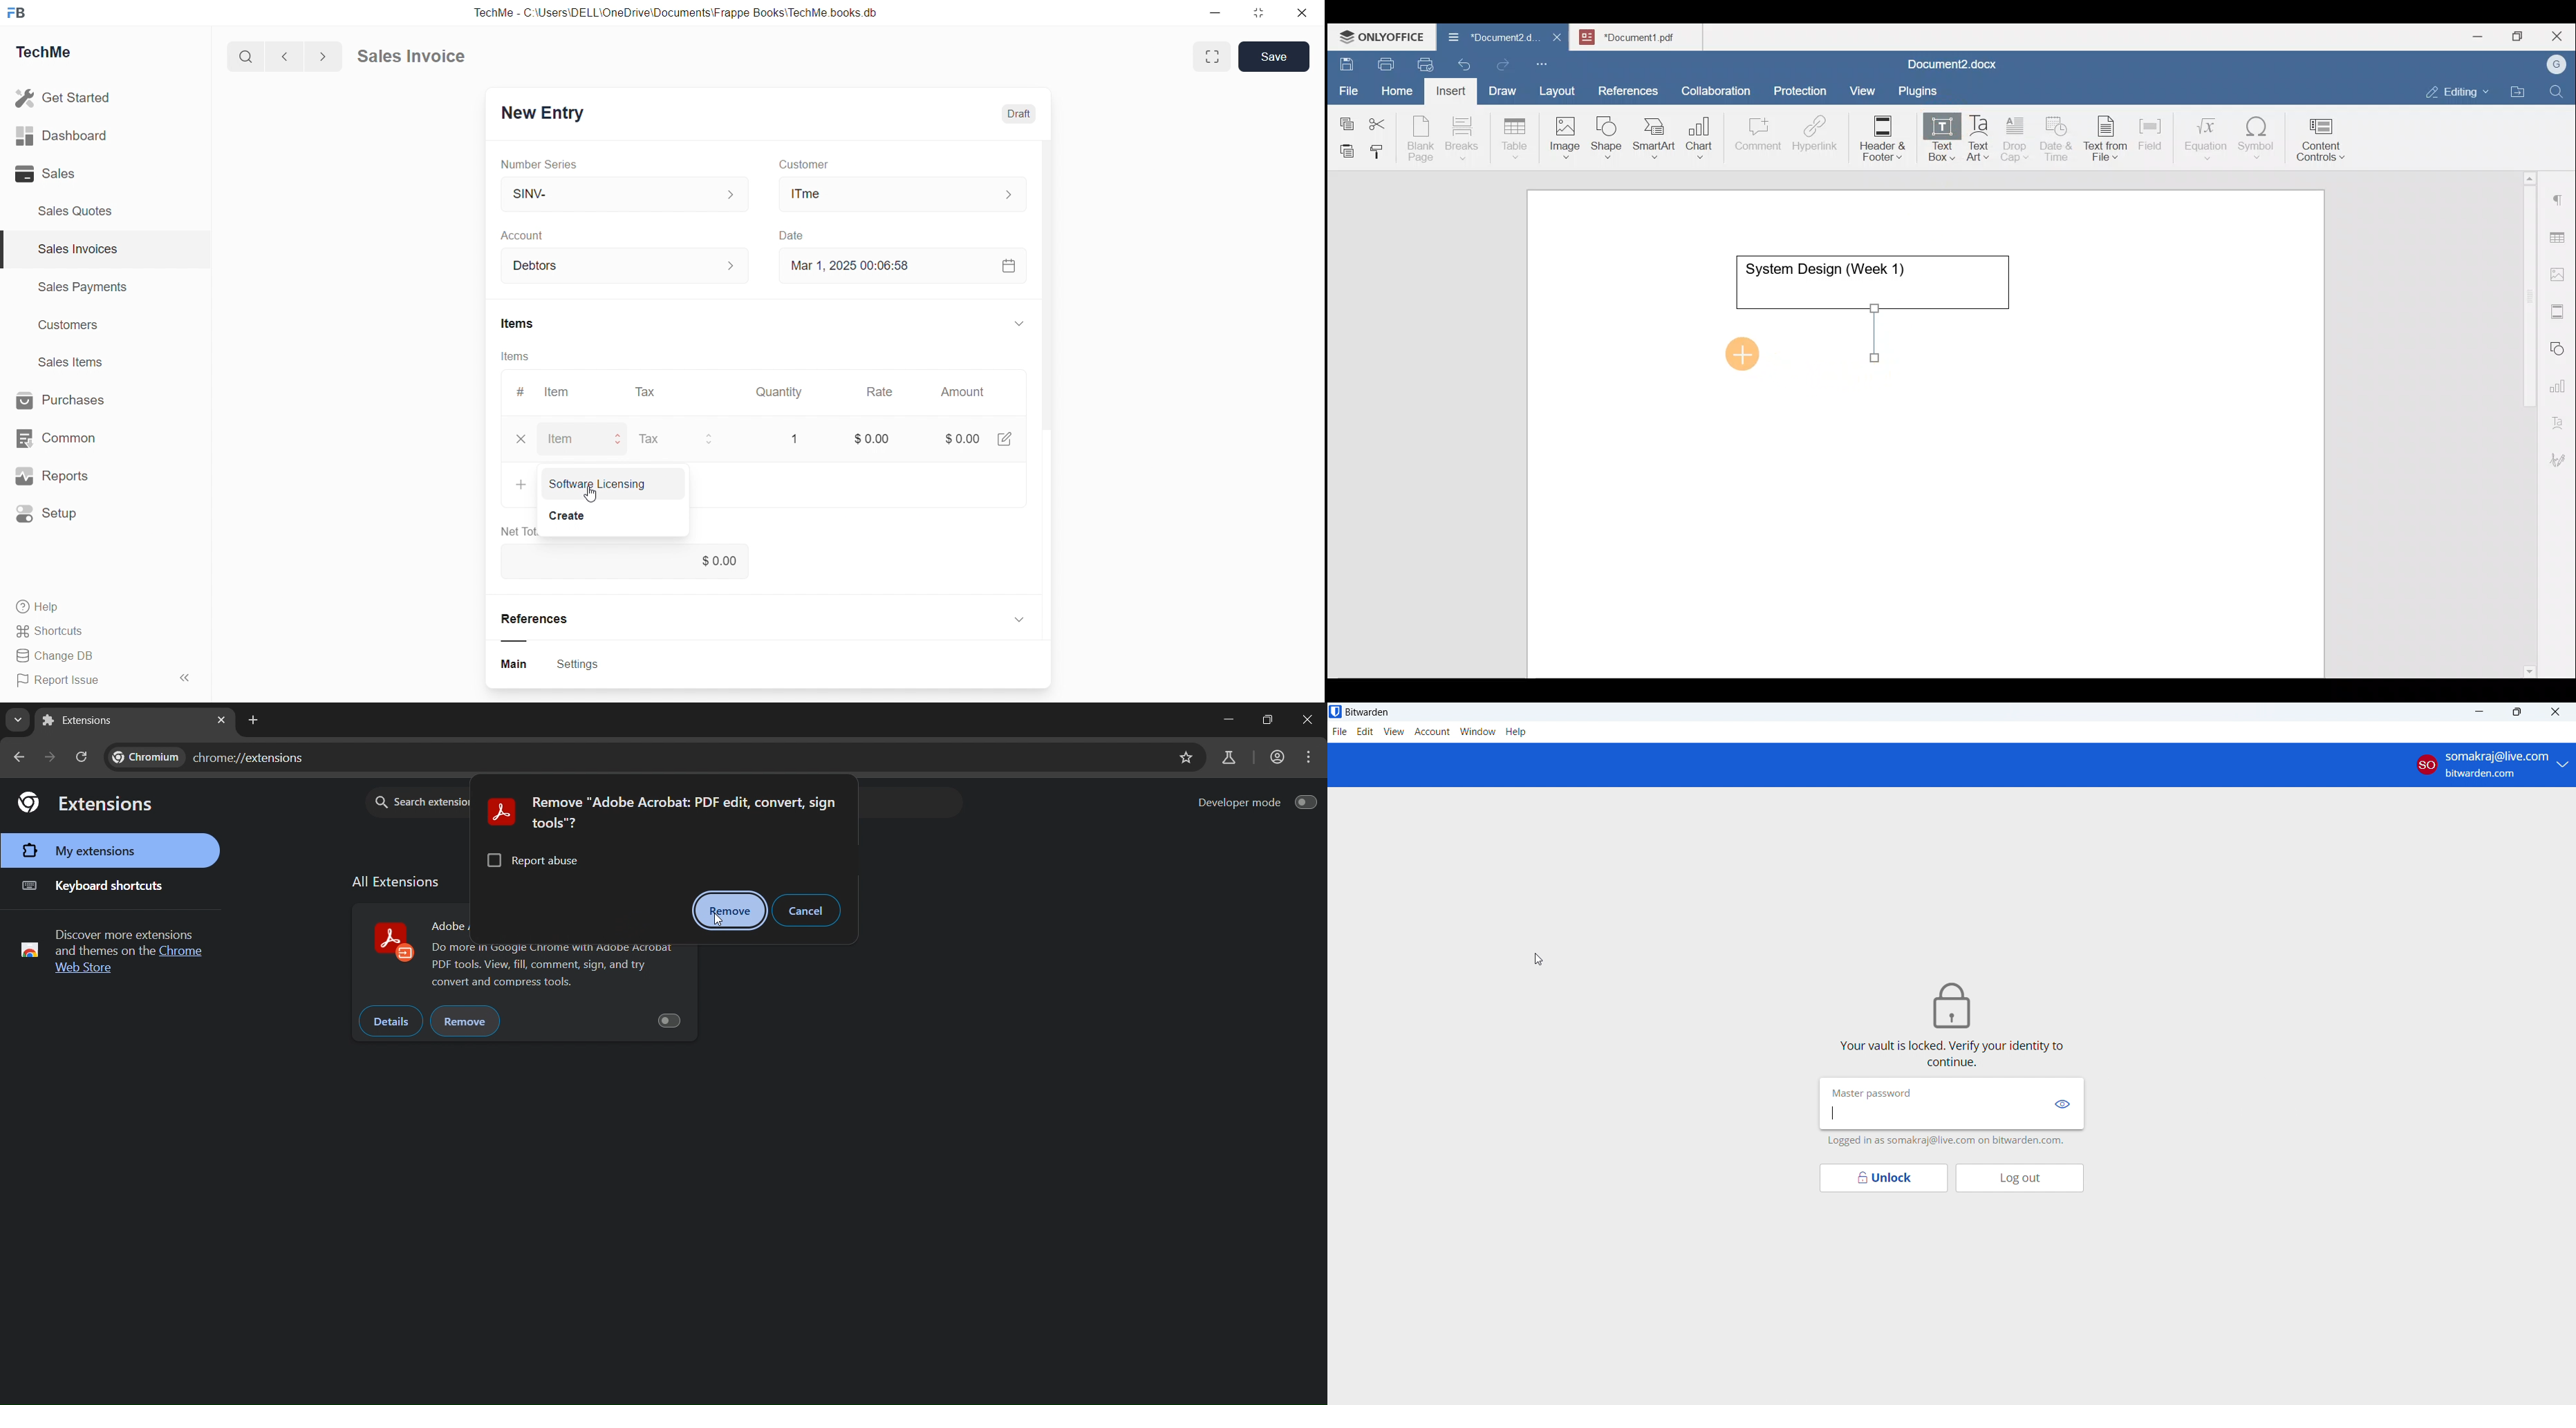  Describe the element at coordinates (972, 435) in the screenshot. I see `$0.00 [4` at that location.